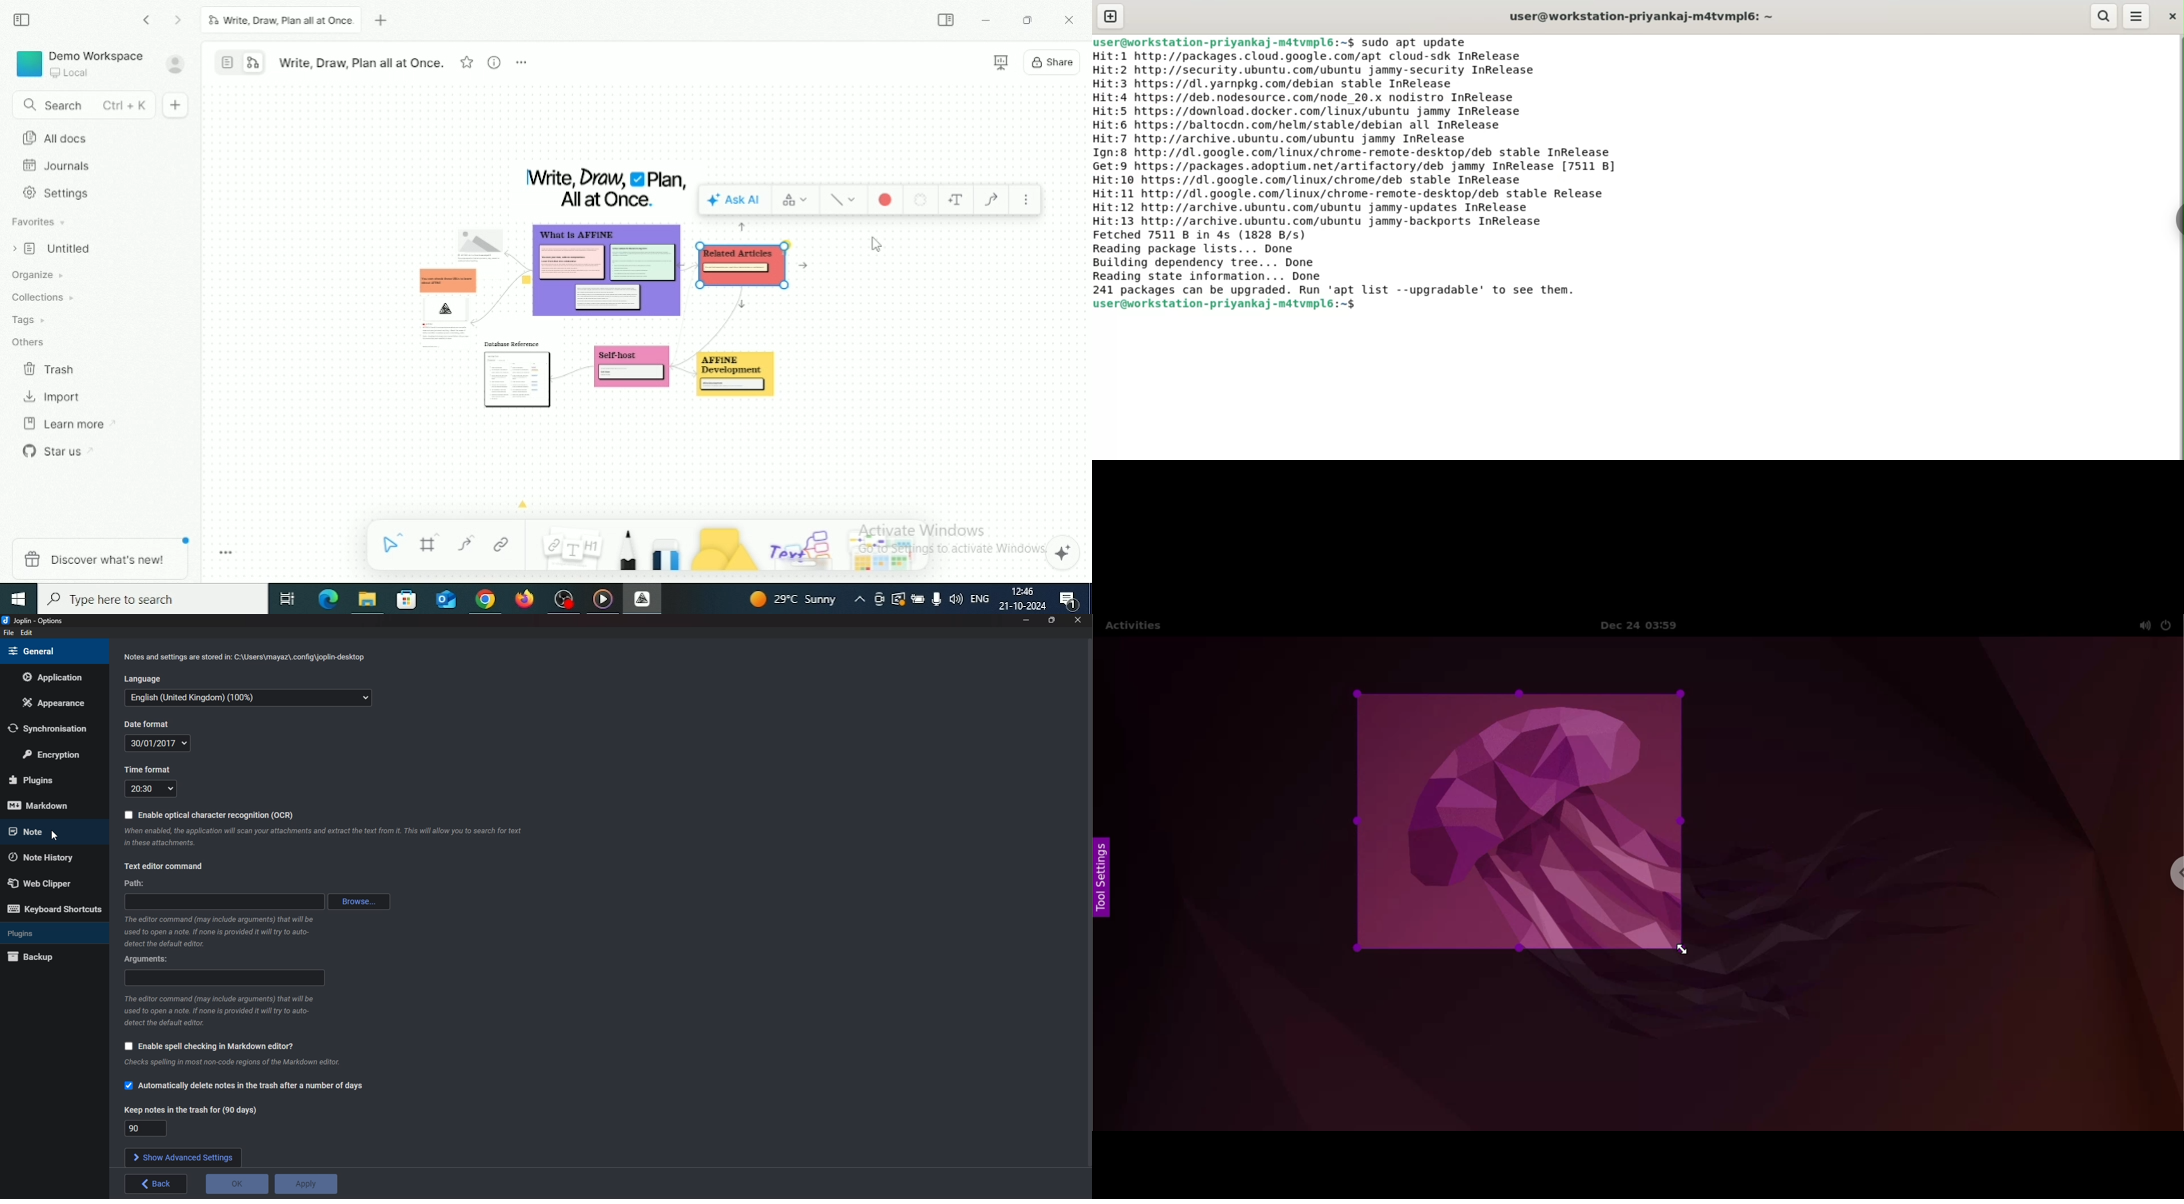 Image resolution: width=2184 pixels, height=1204 pixels. What do you see at coordinates (743, 264) in the screenshot?
I see `Background color changed` at bounding box center [743, 264].